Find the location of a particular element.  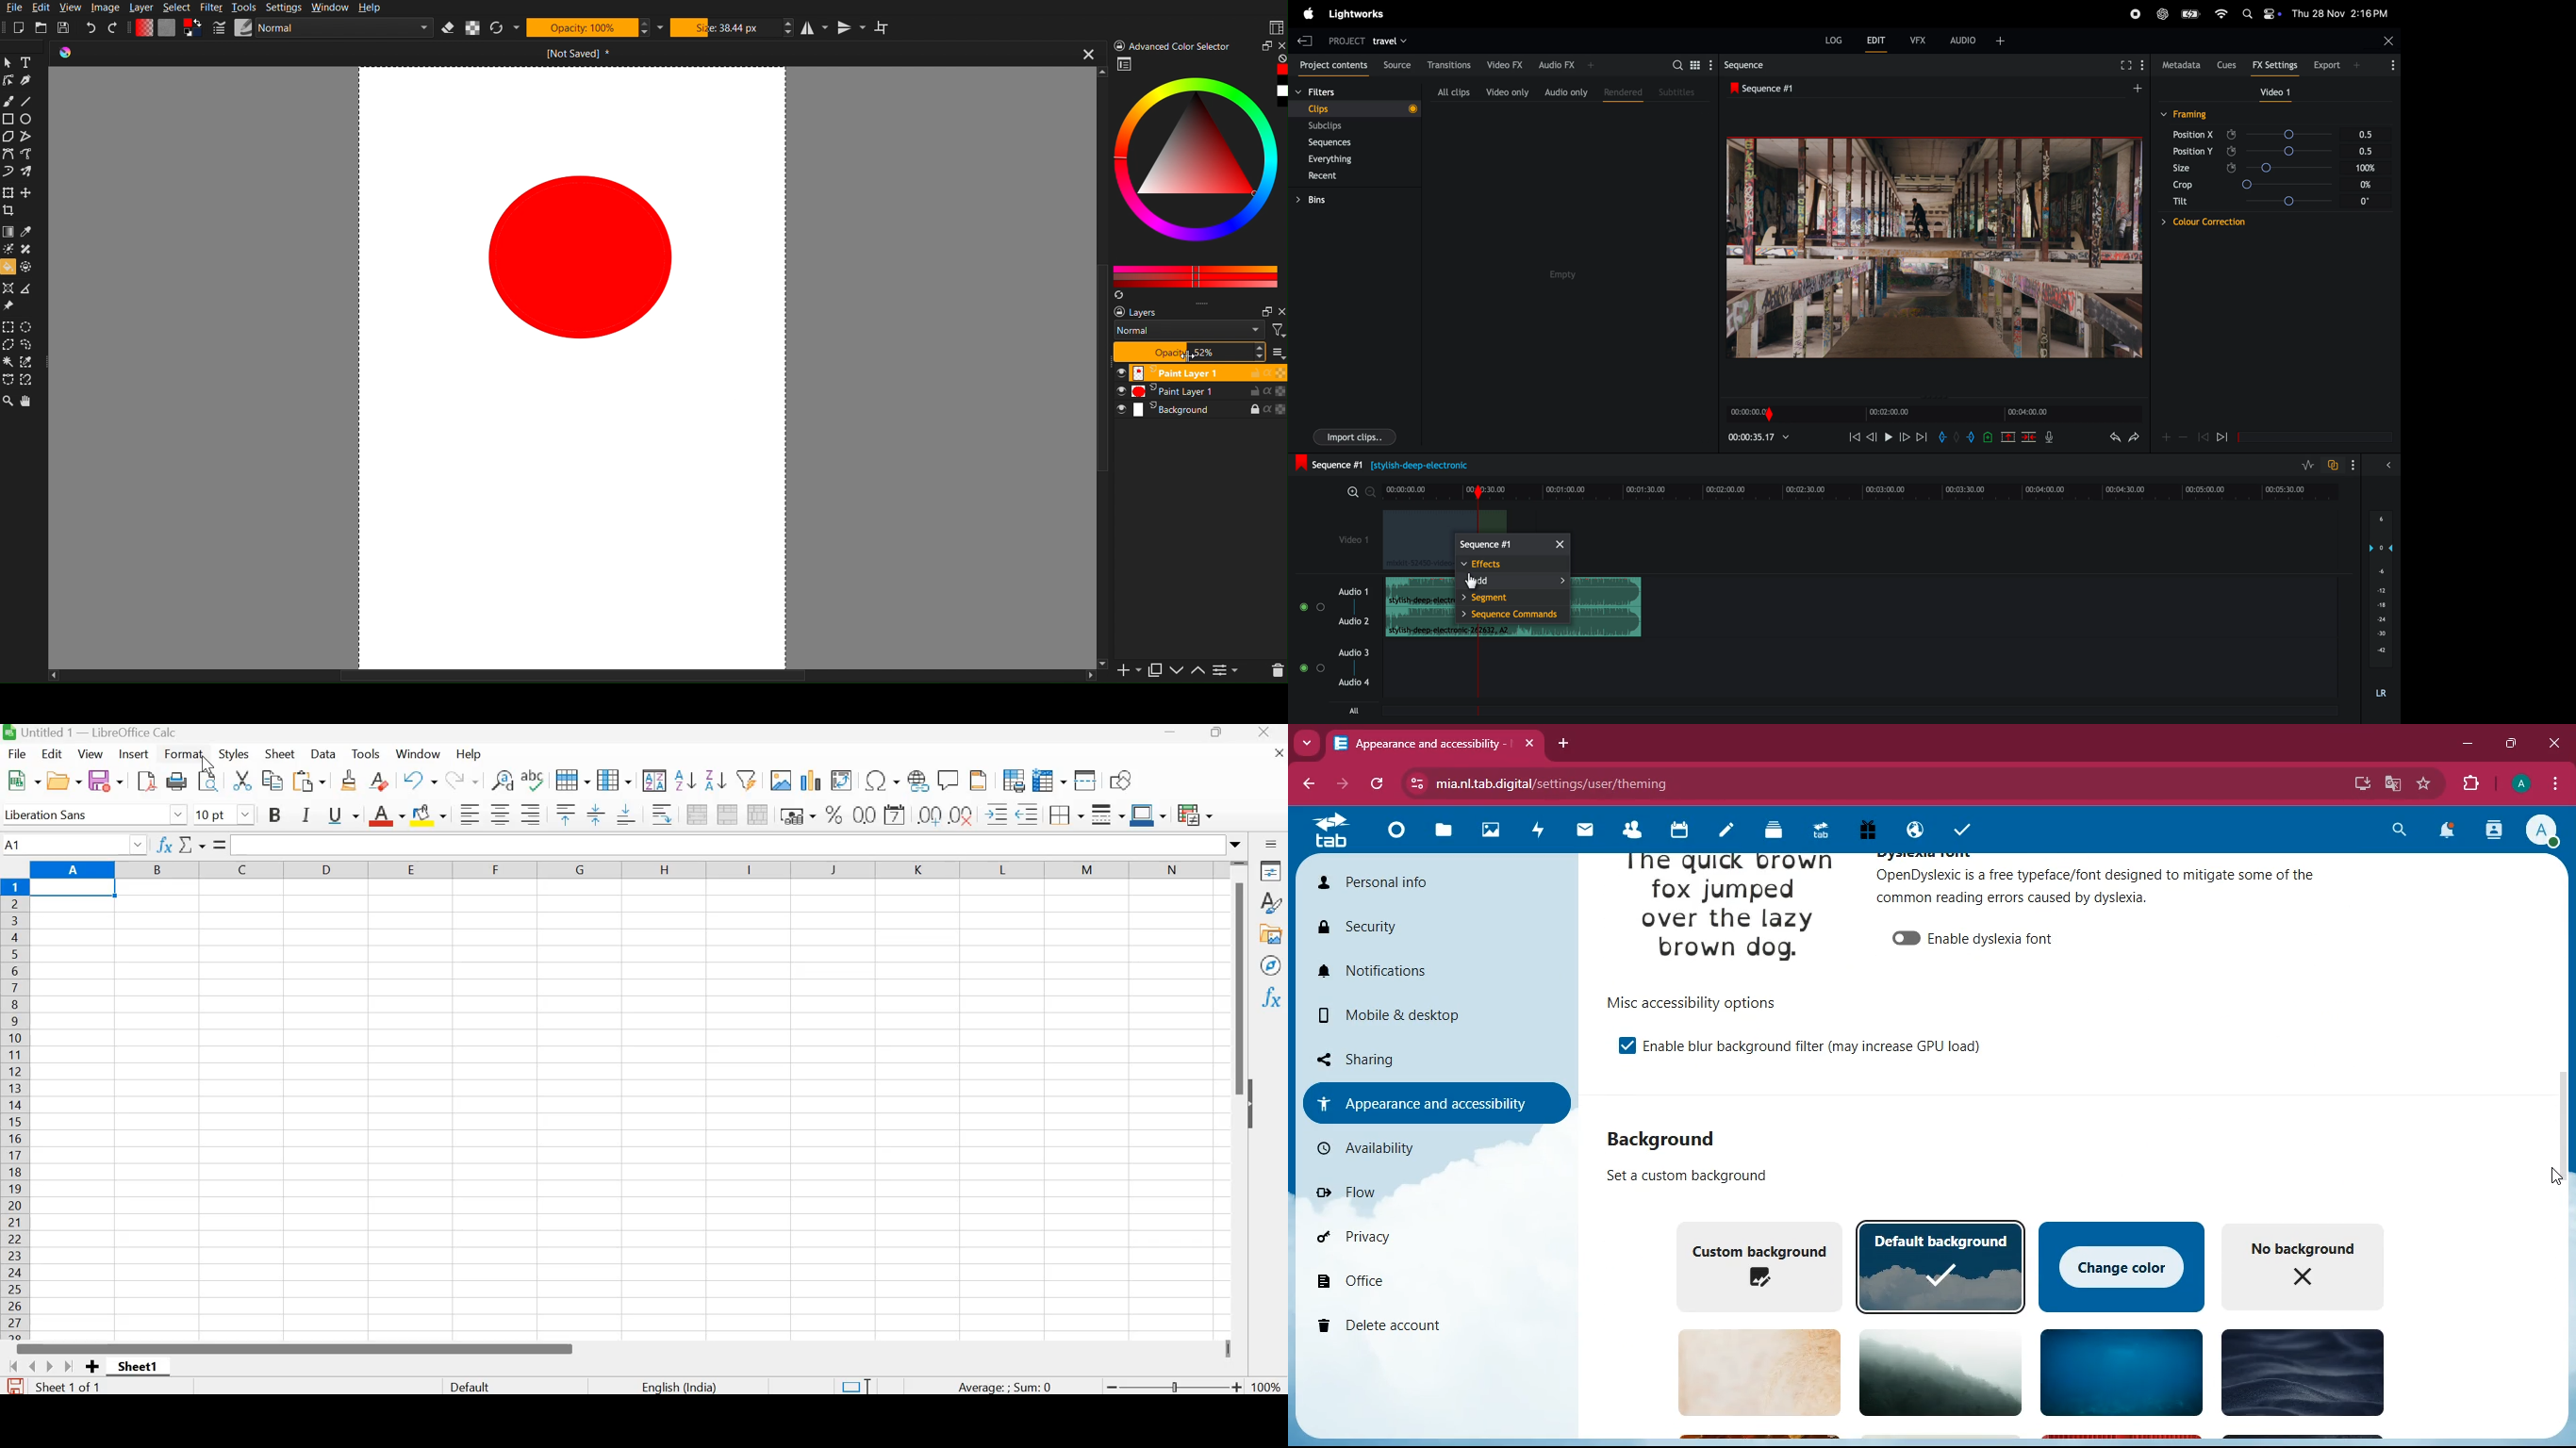

files is located at coordinates (1439, 832).